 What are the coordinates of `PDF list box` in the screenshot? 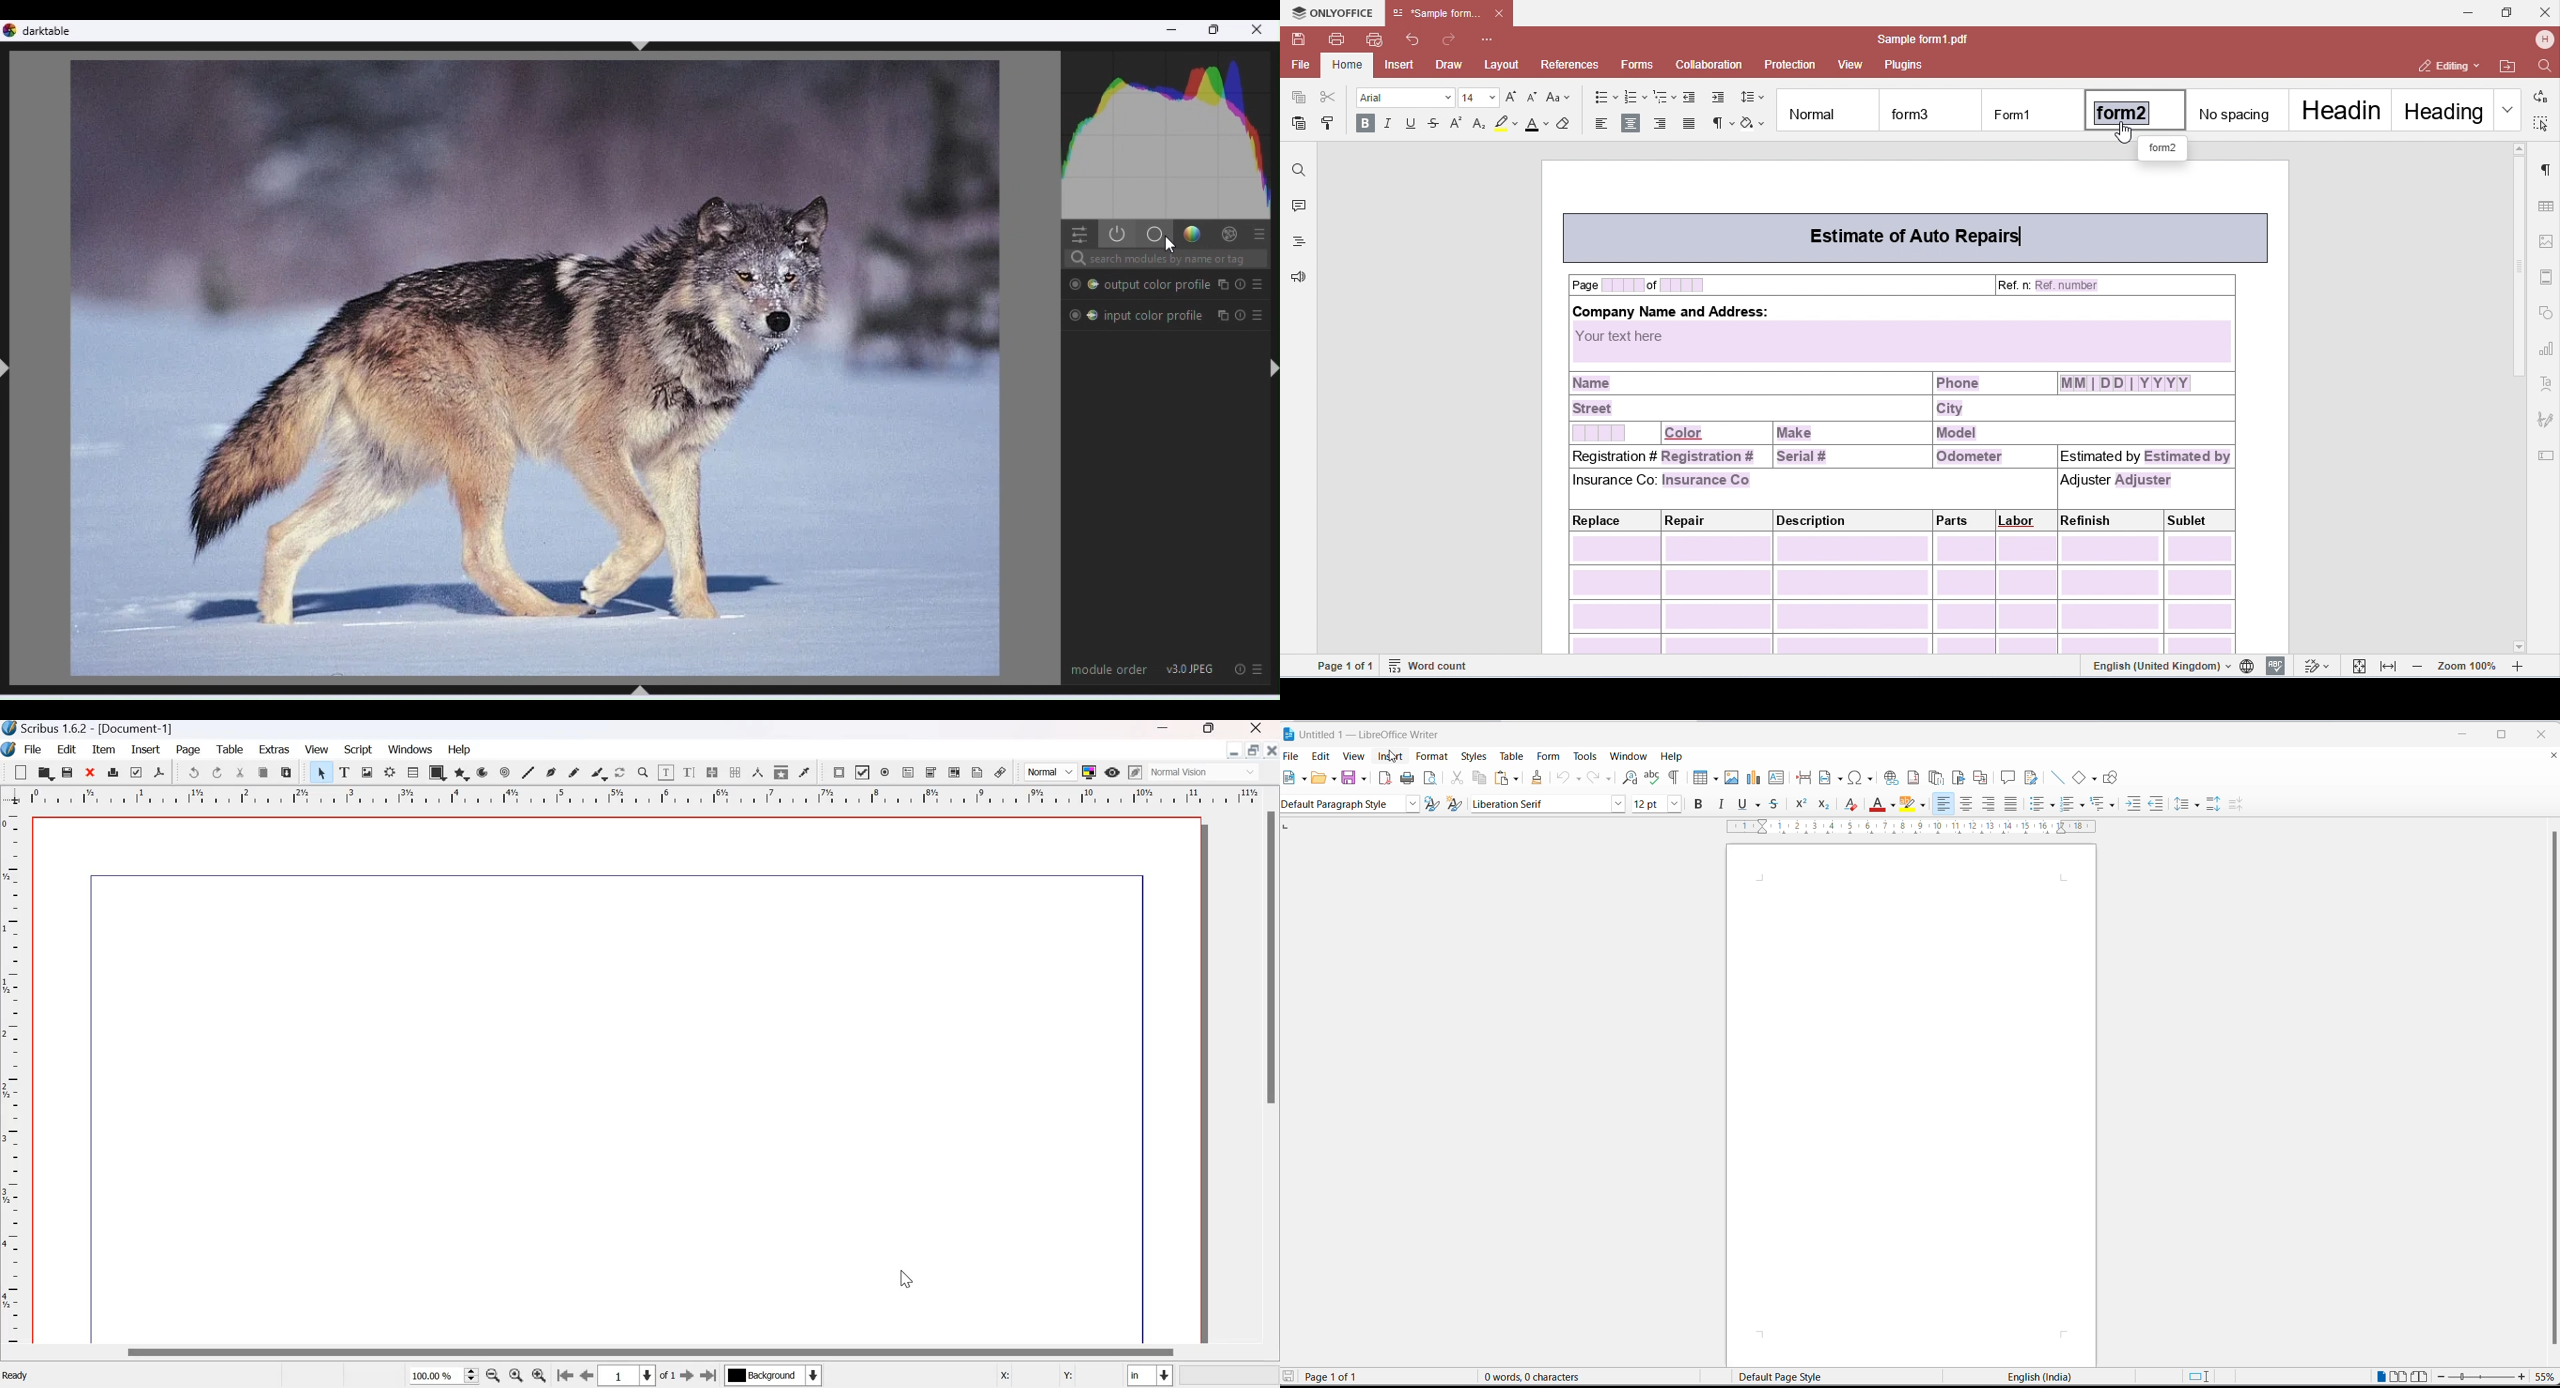 It's located at (954, 771).